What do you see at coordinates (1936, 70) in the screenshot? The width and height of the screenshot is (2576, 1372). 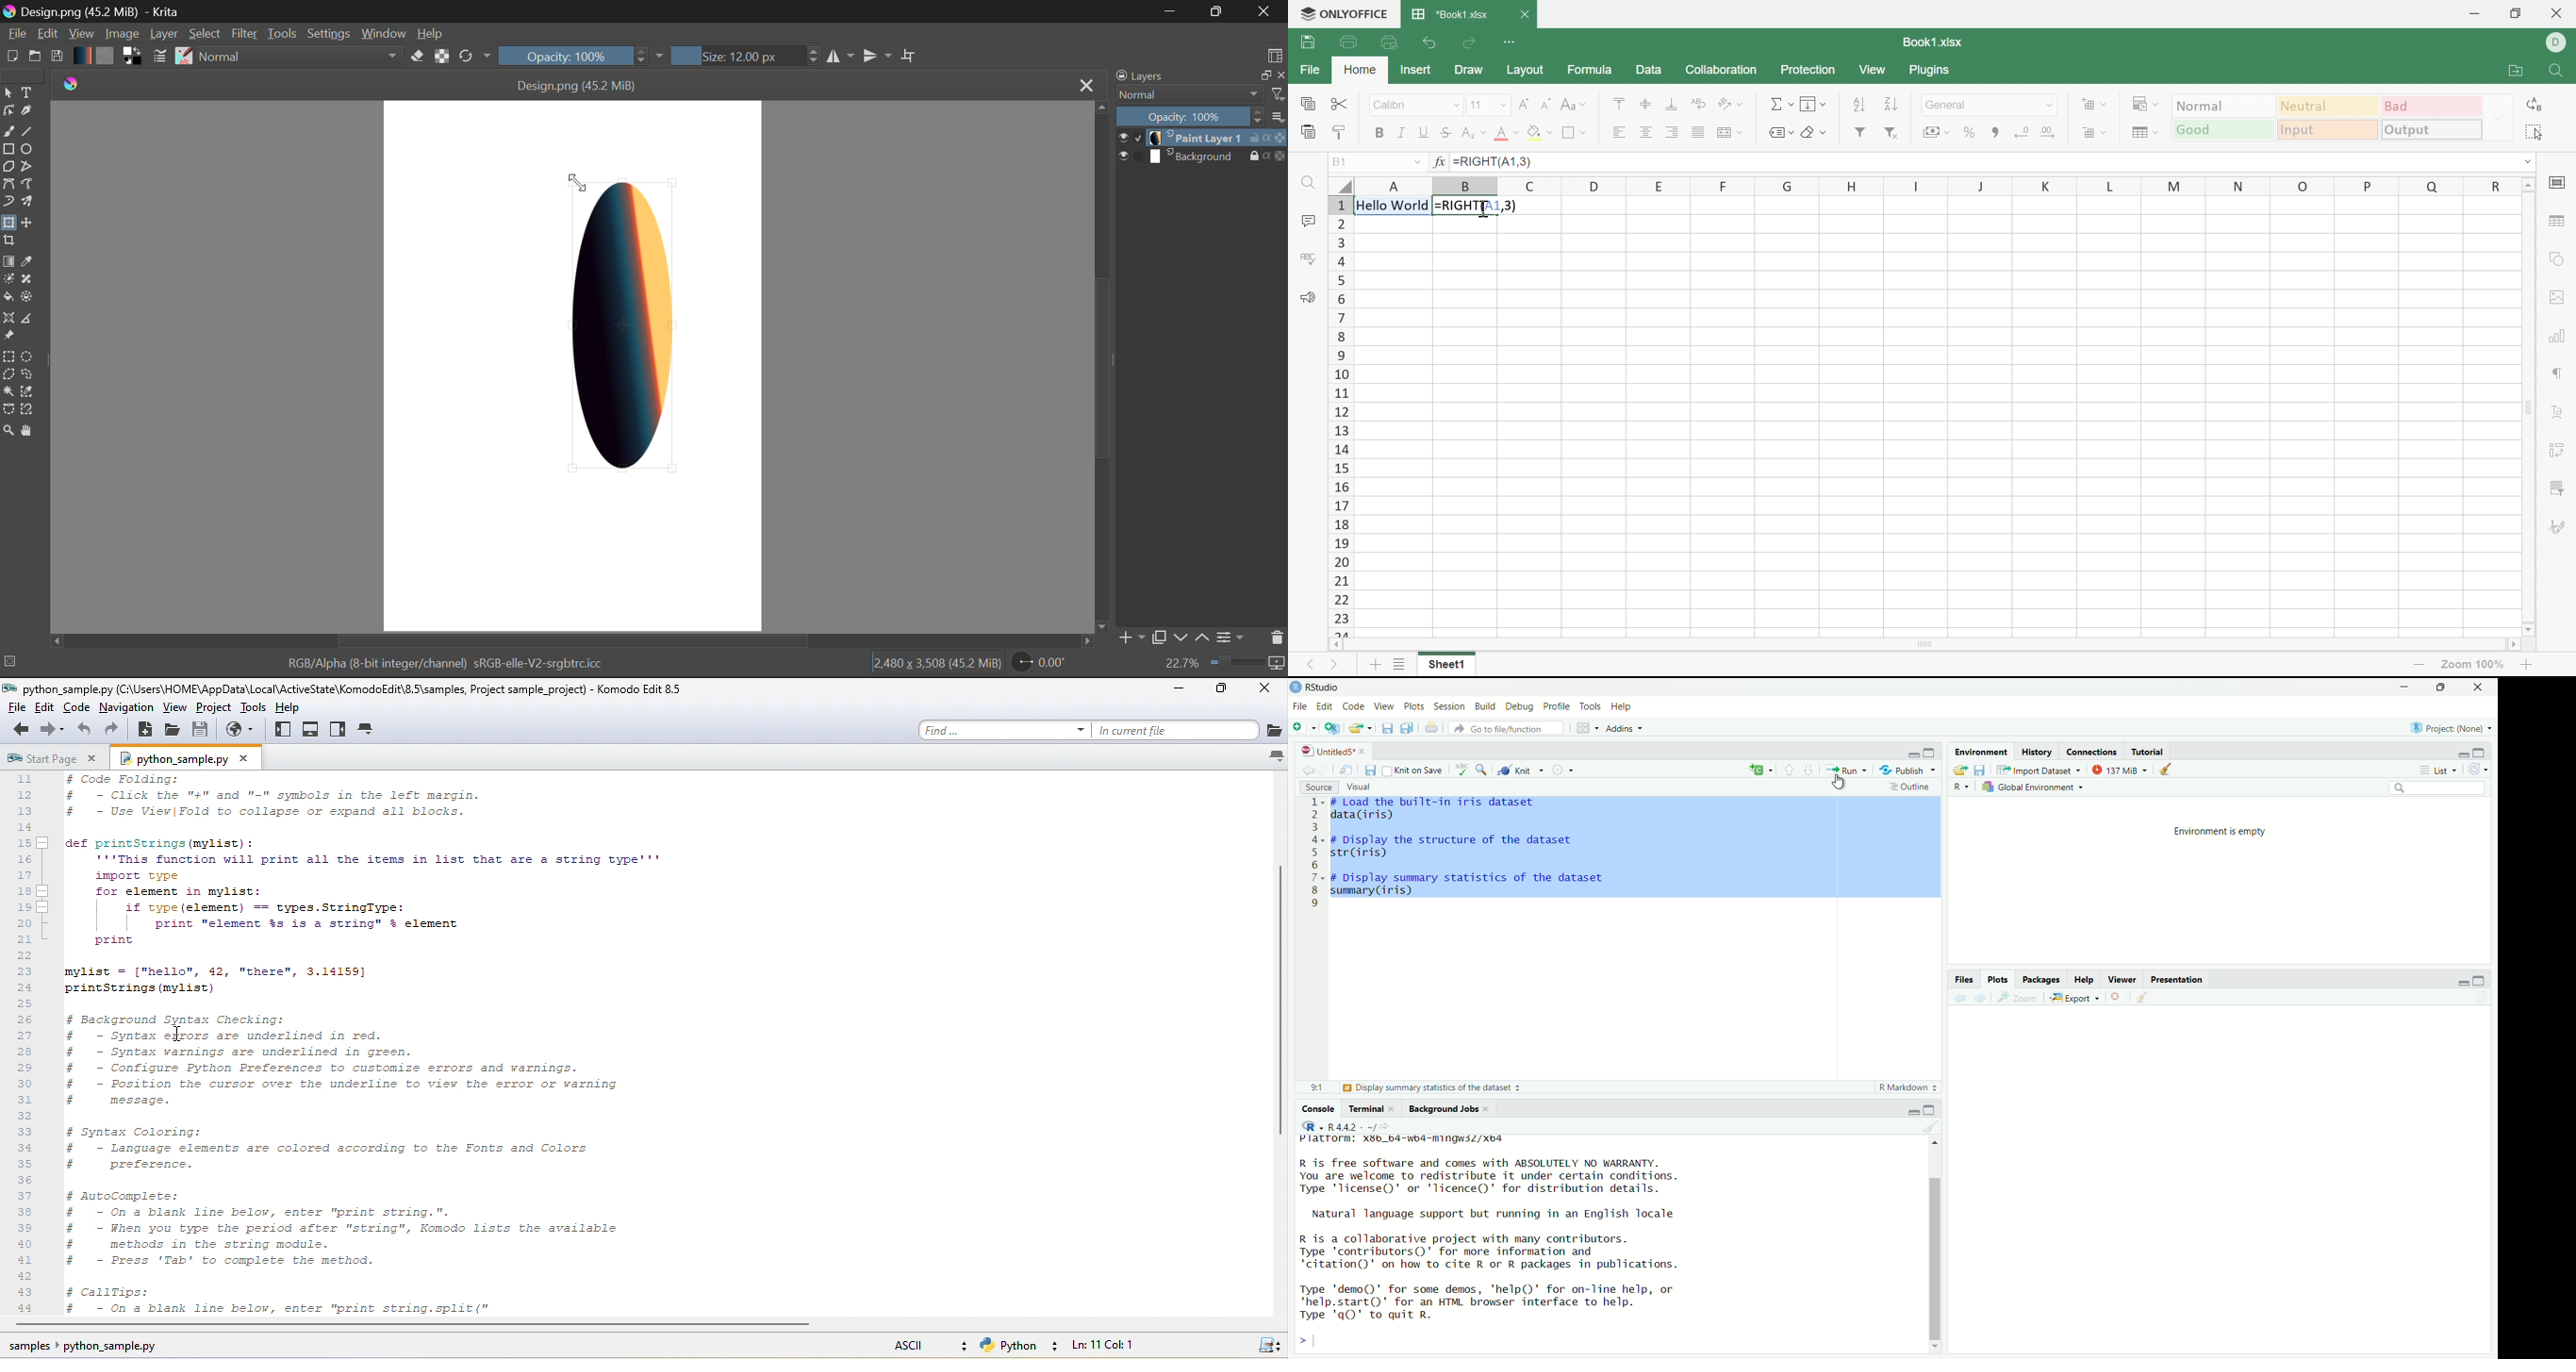 I see `Plugins` at bounding box center [1936, 70].